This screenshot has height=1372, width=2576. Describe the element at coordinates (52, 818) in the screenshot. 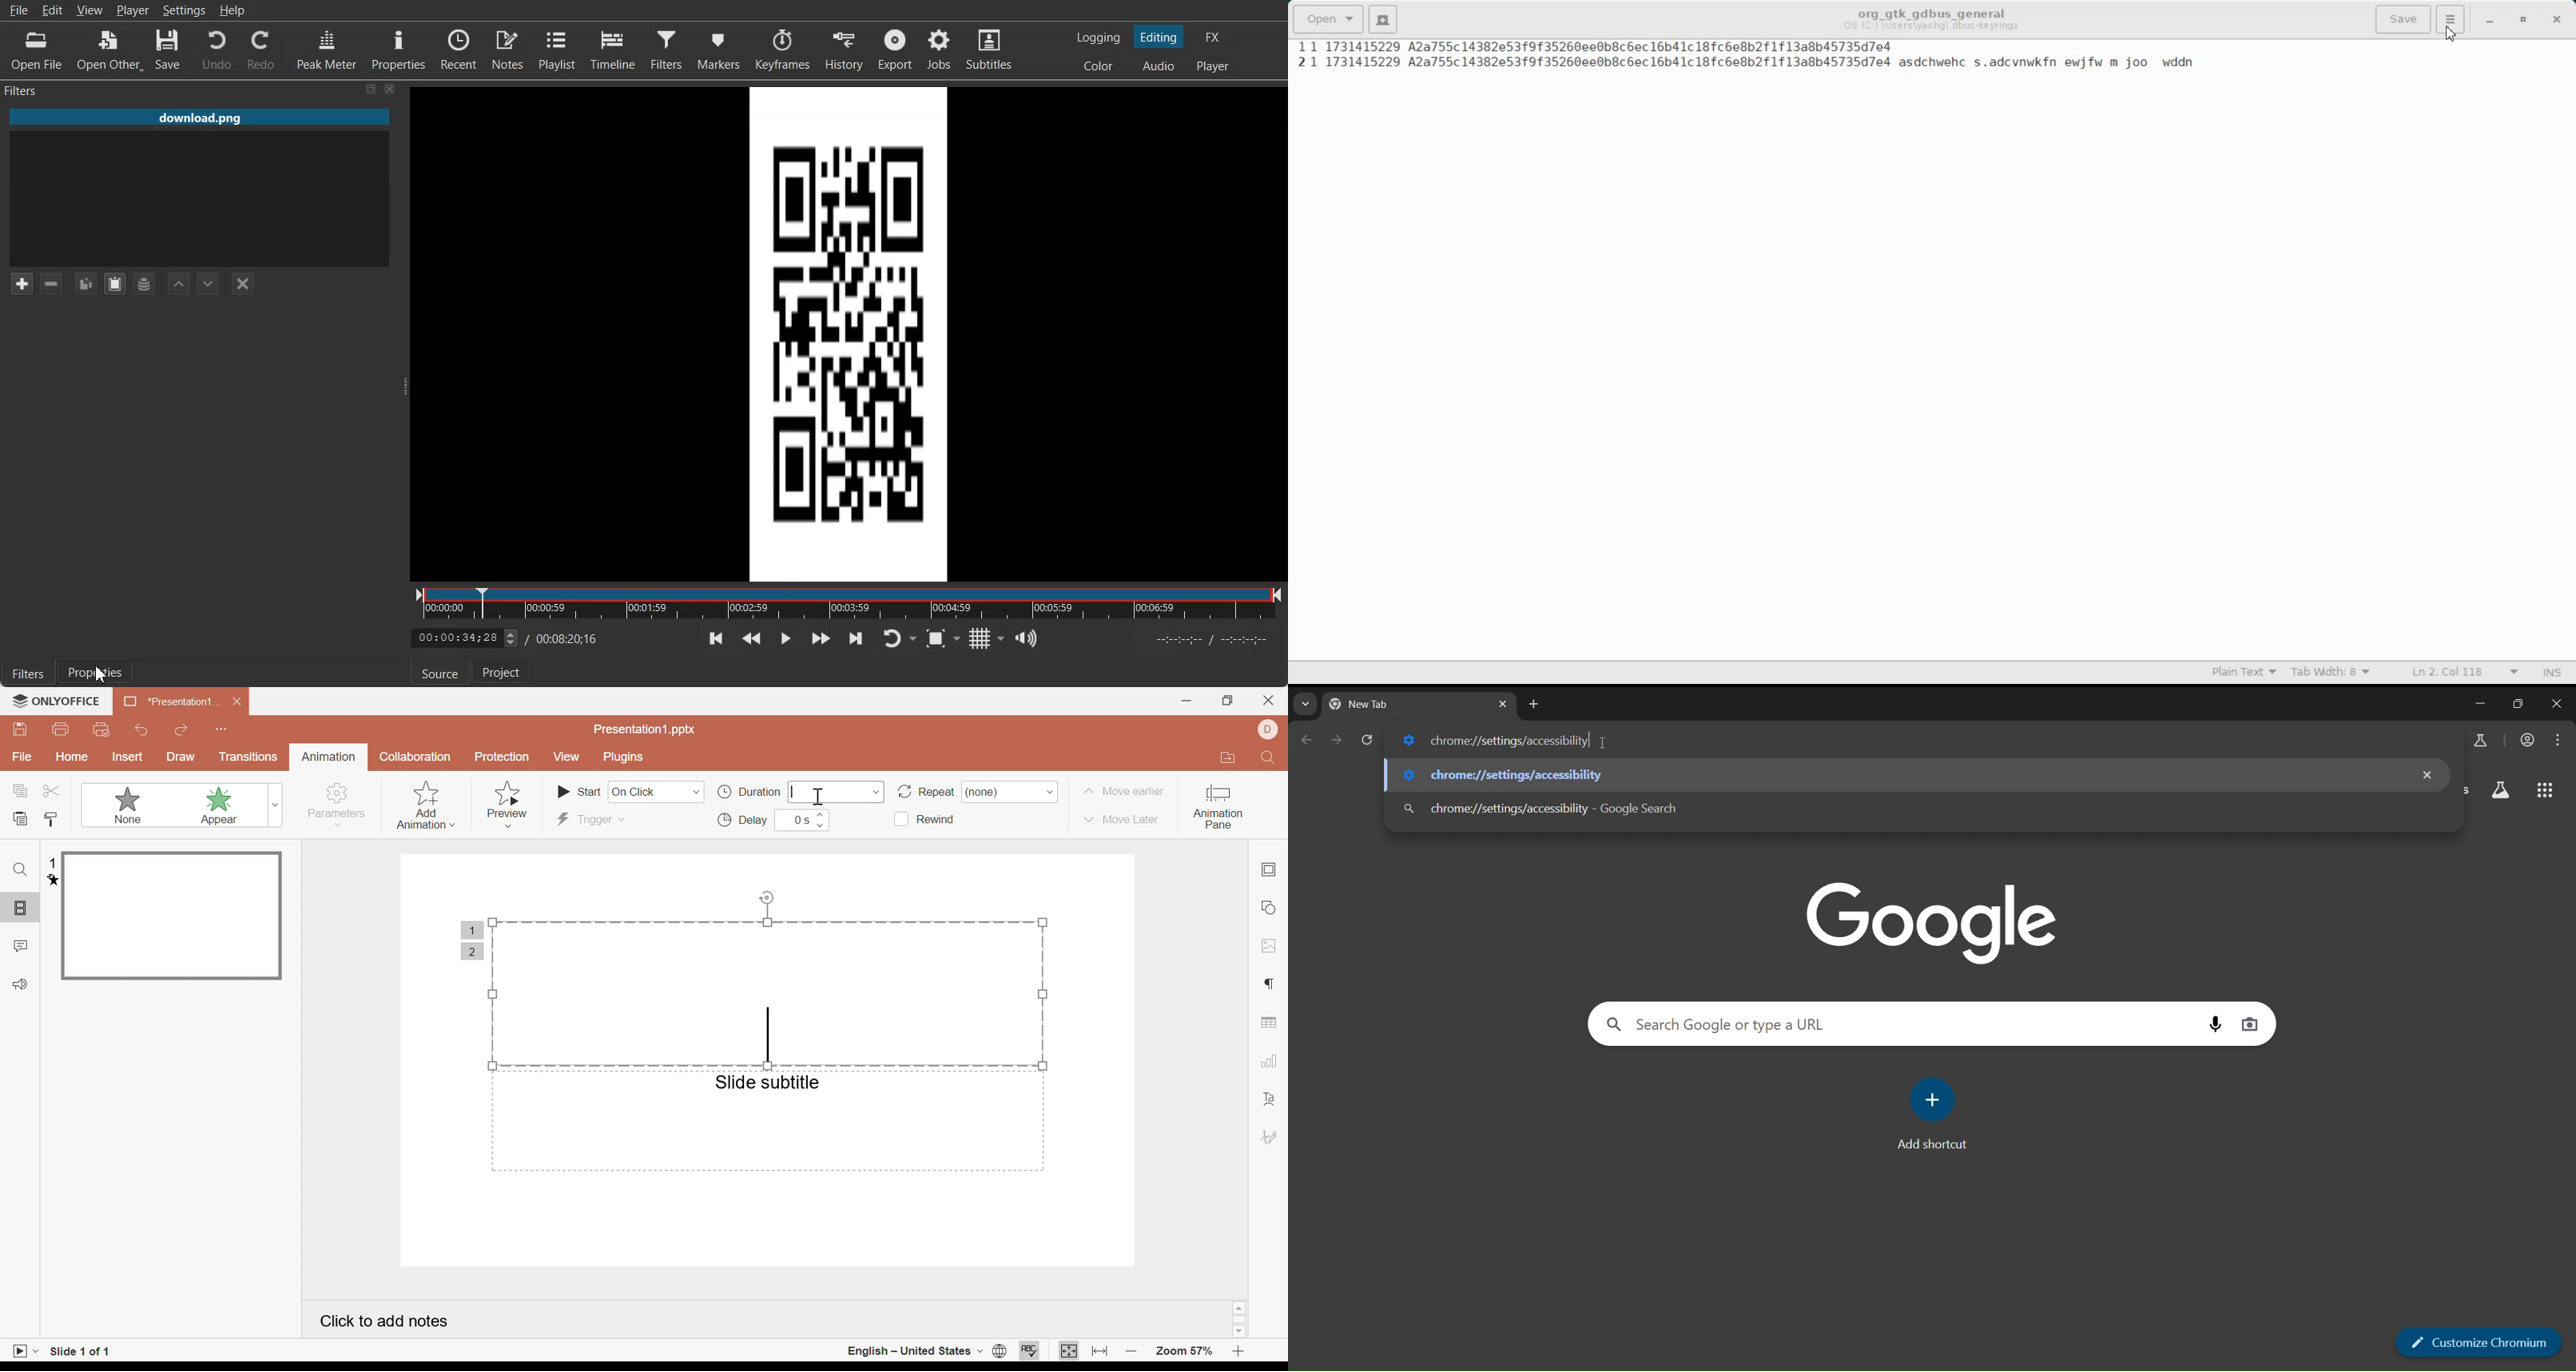

I see `copy style` at that location.